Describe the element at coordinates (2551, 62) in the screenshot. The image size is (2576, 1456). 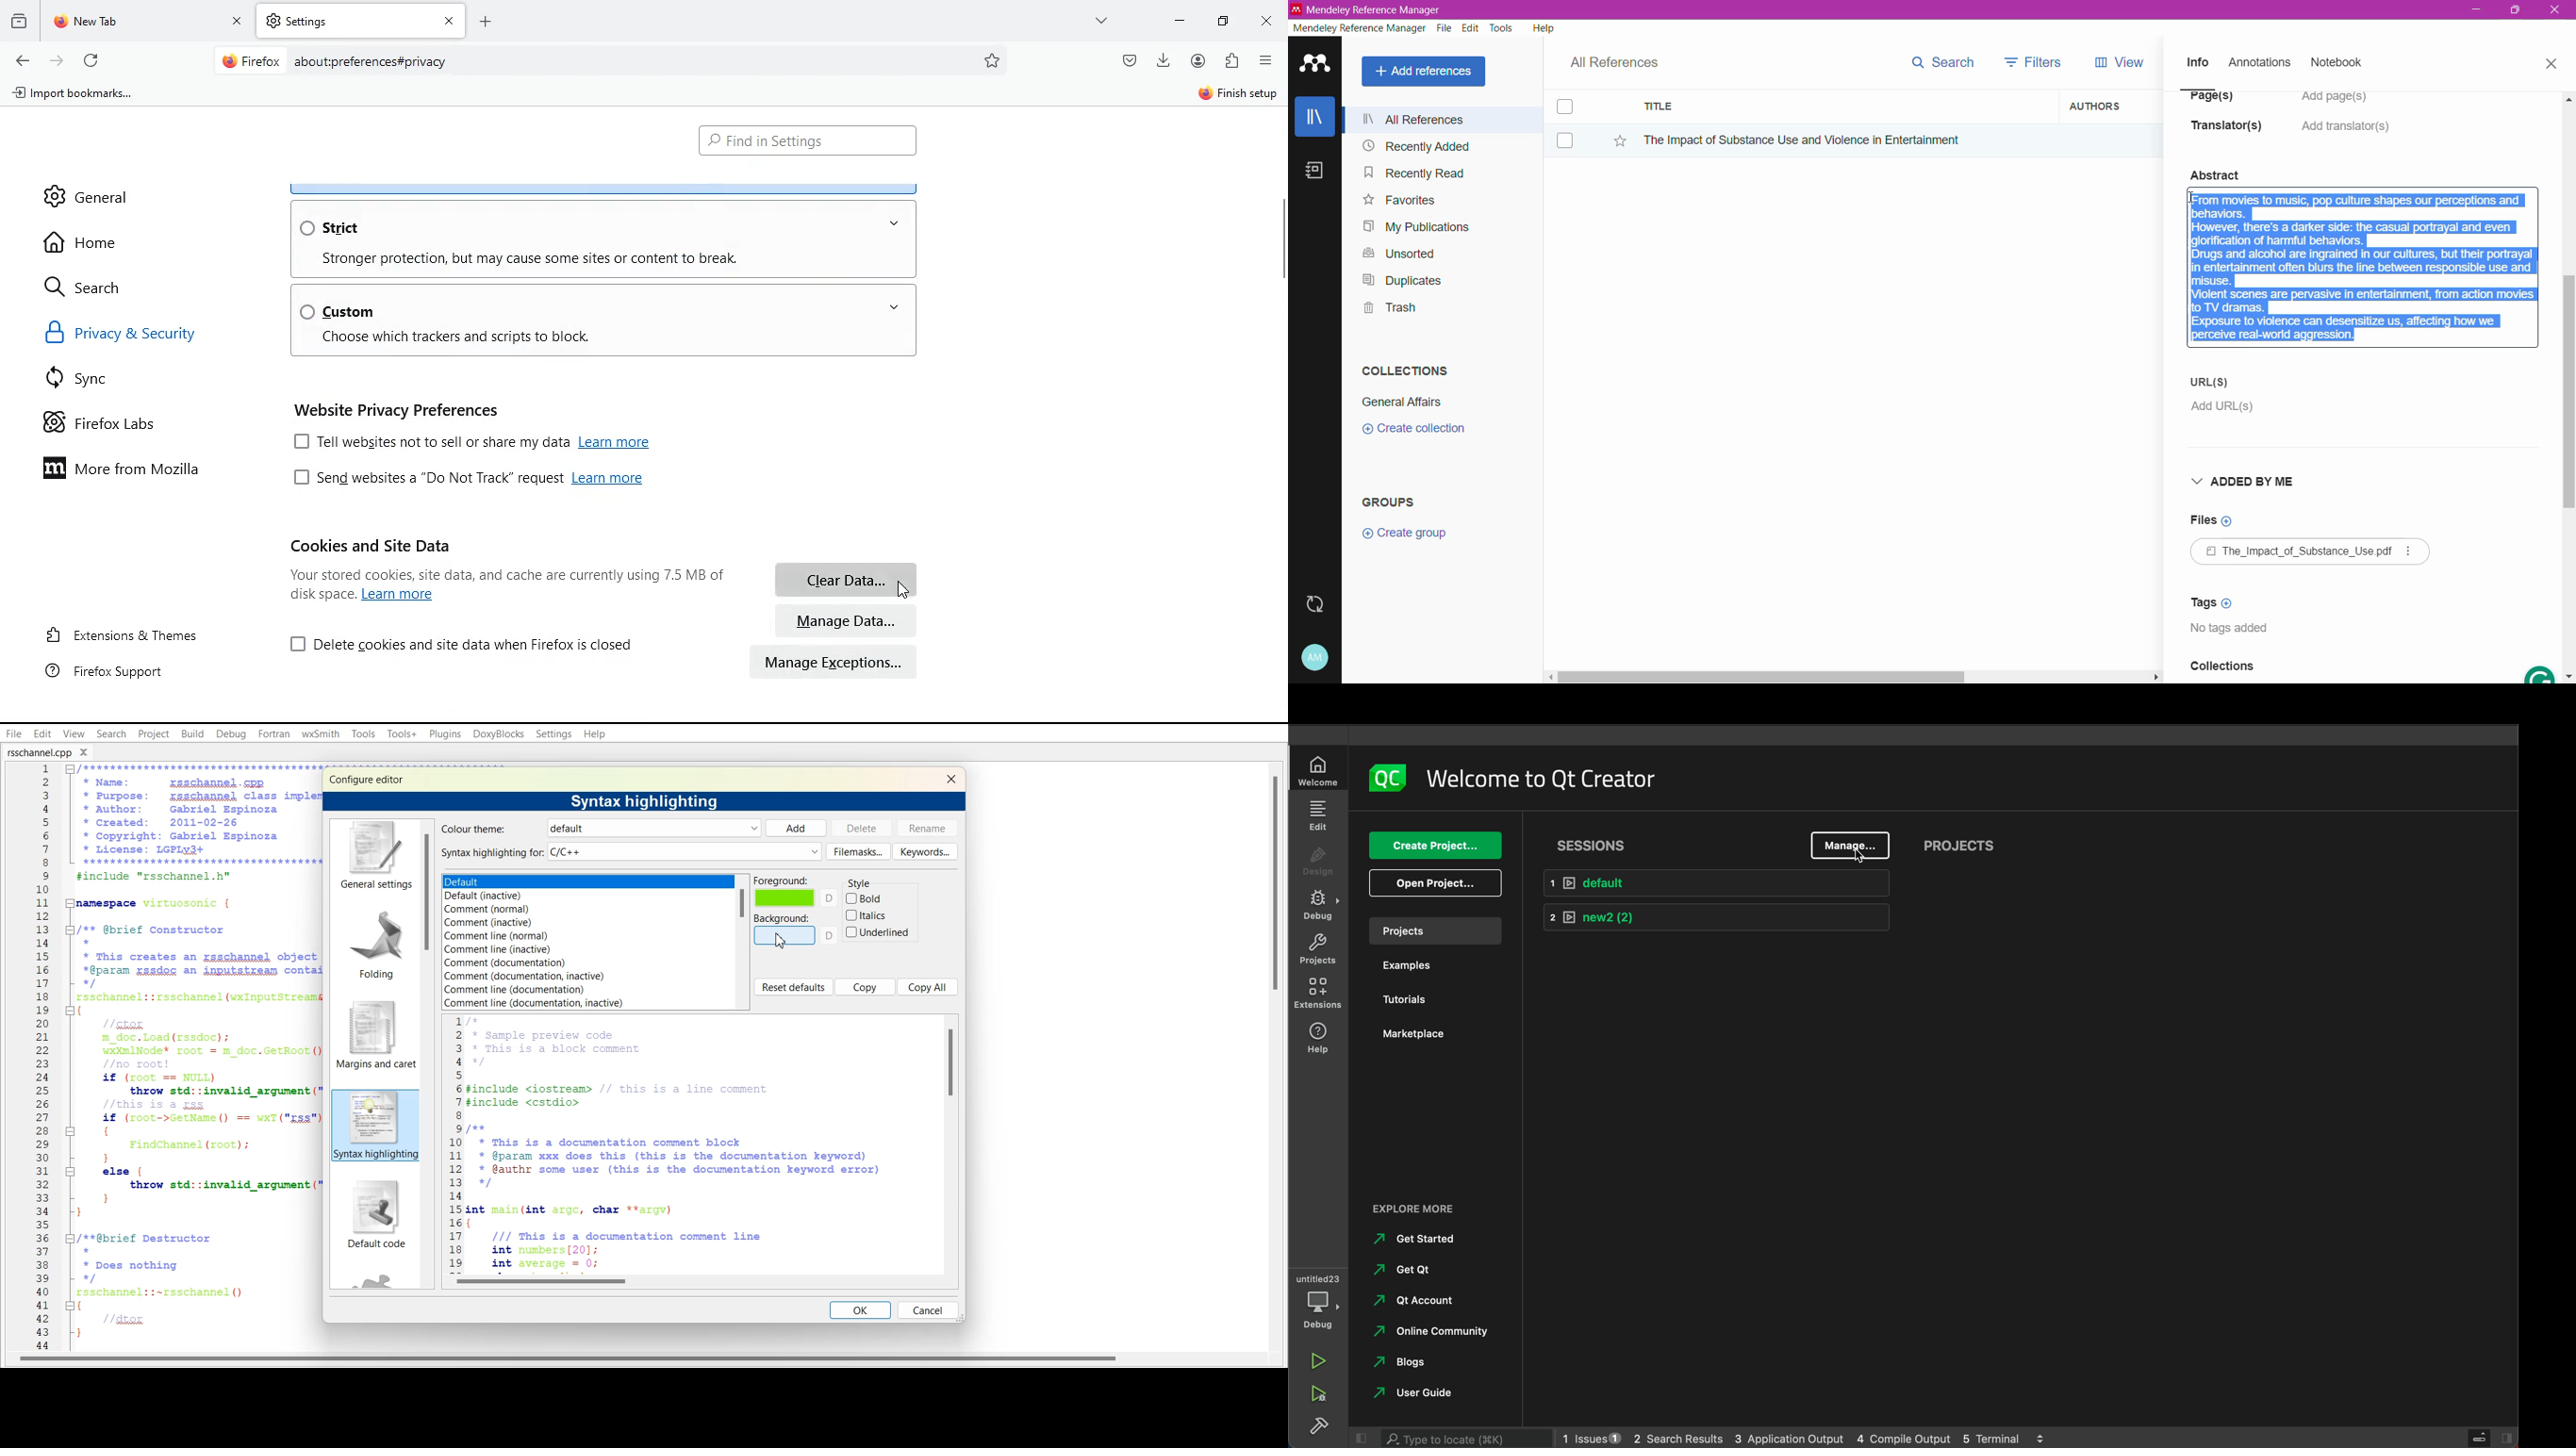
I see `Close` at that location.